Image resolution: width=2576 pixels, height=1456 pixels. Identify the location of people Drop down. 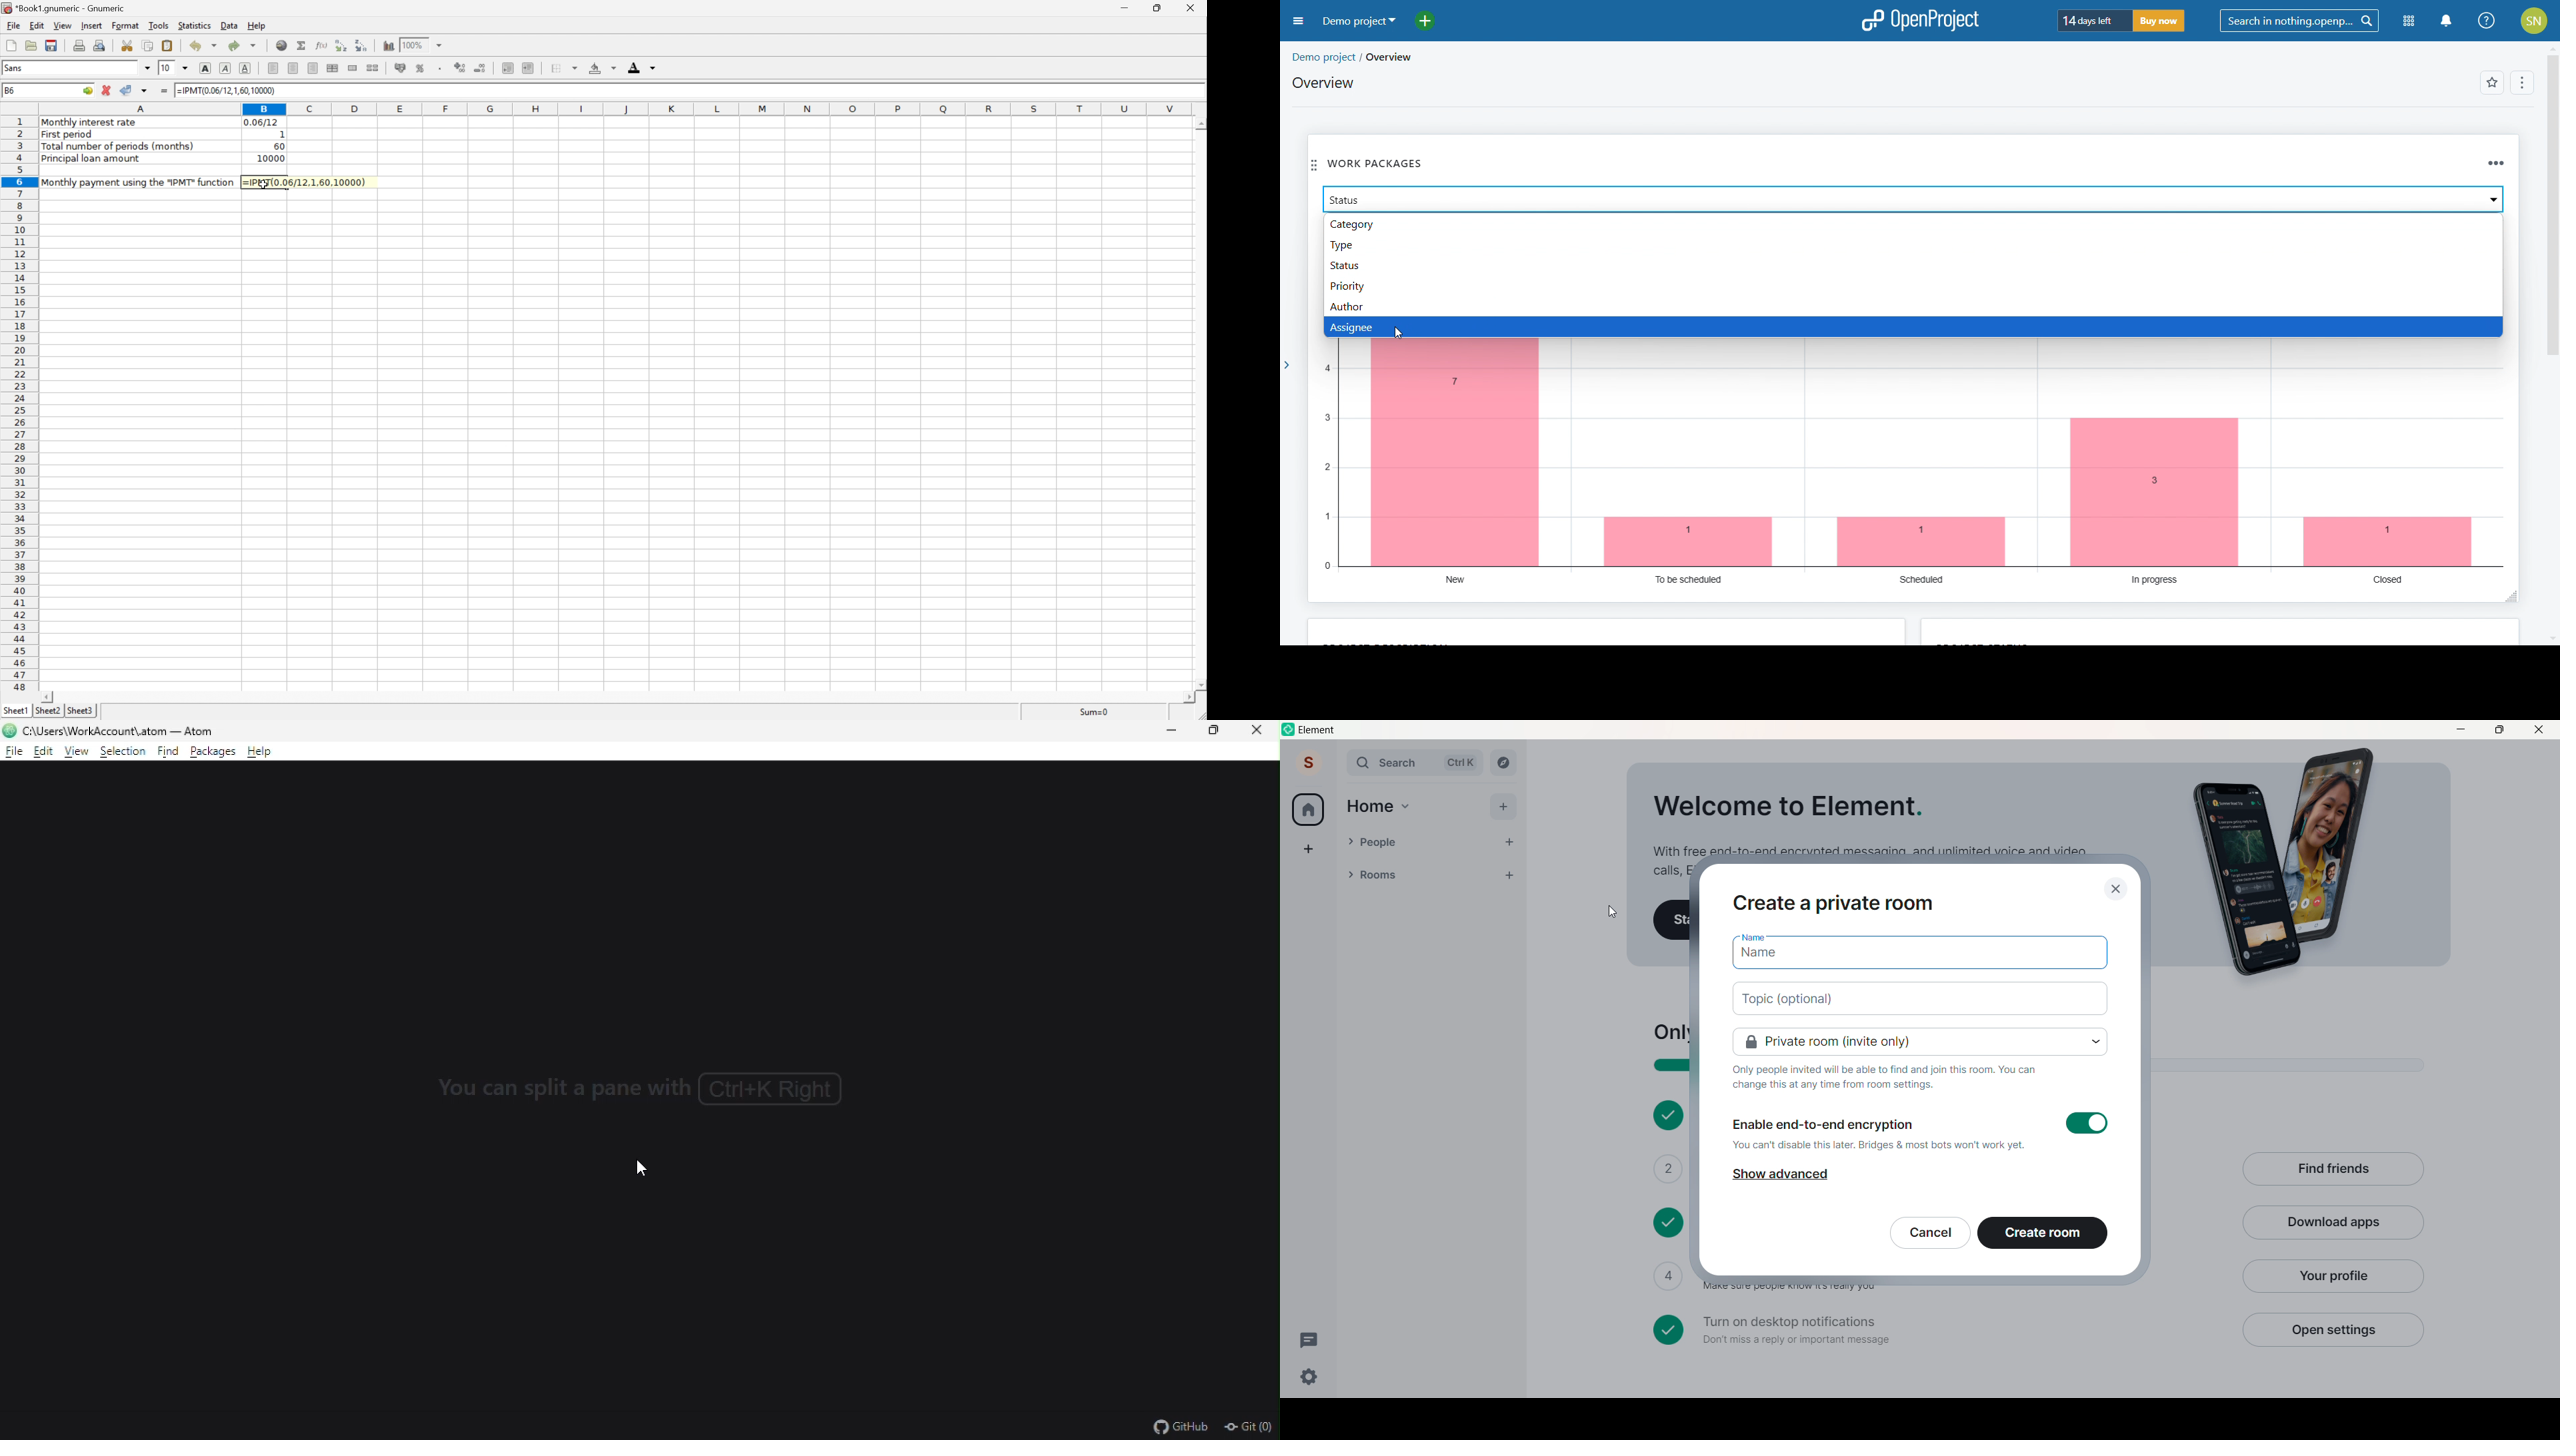
(1350, 841).